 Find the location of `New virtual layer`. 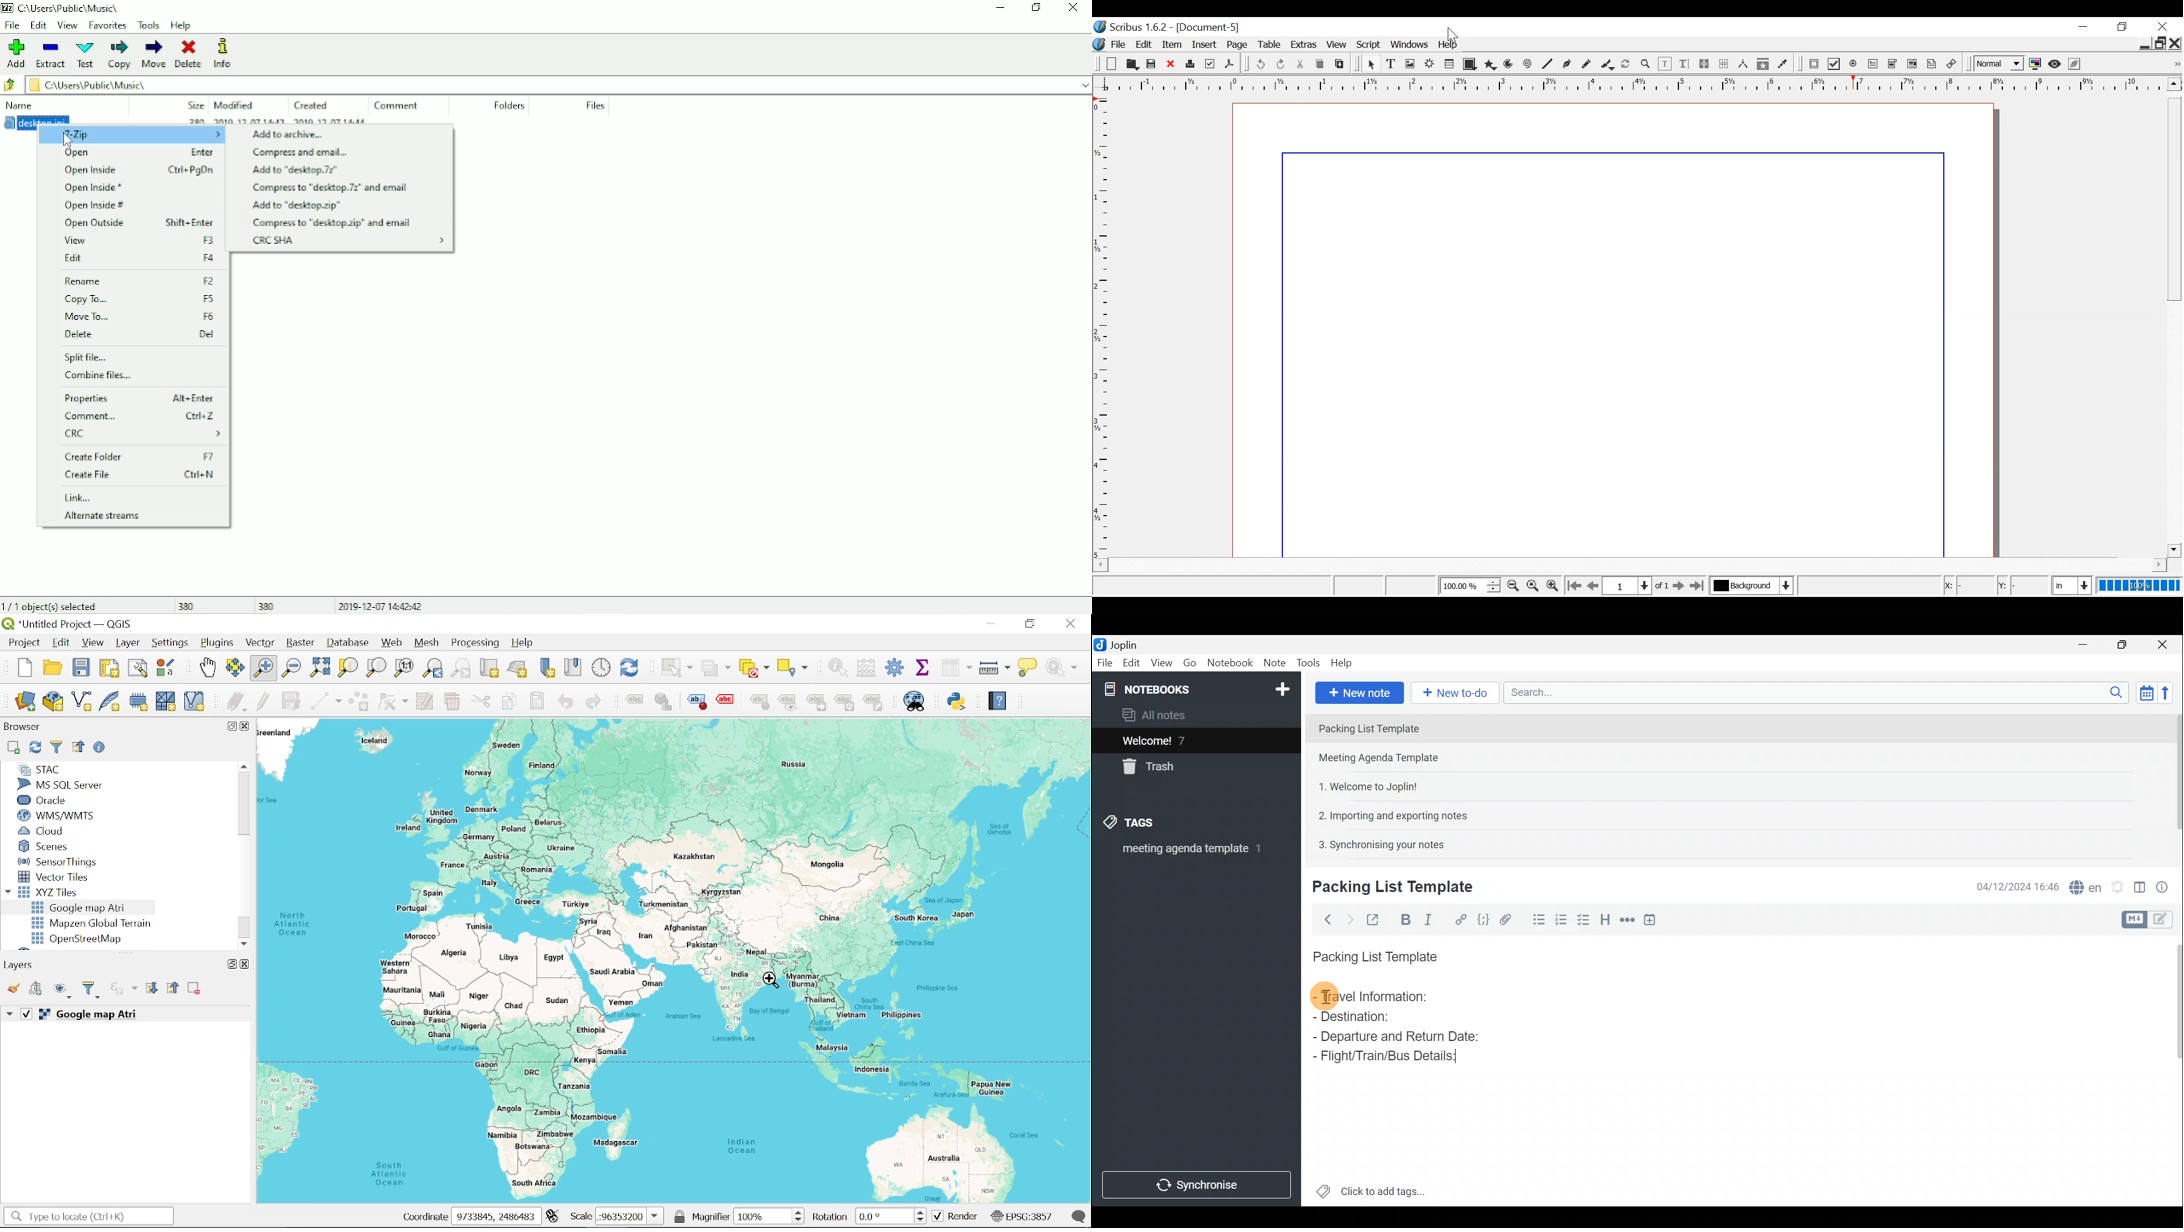

New virtual layer is located at coordinates (194, 703).